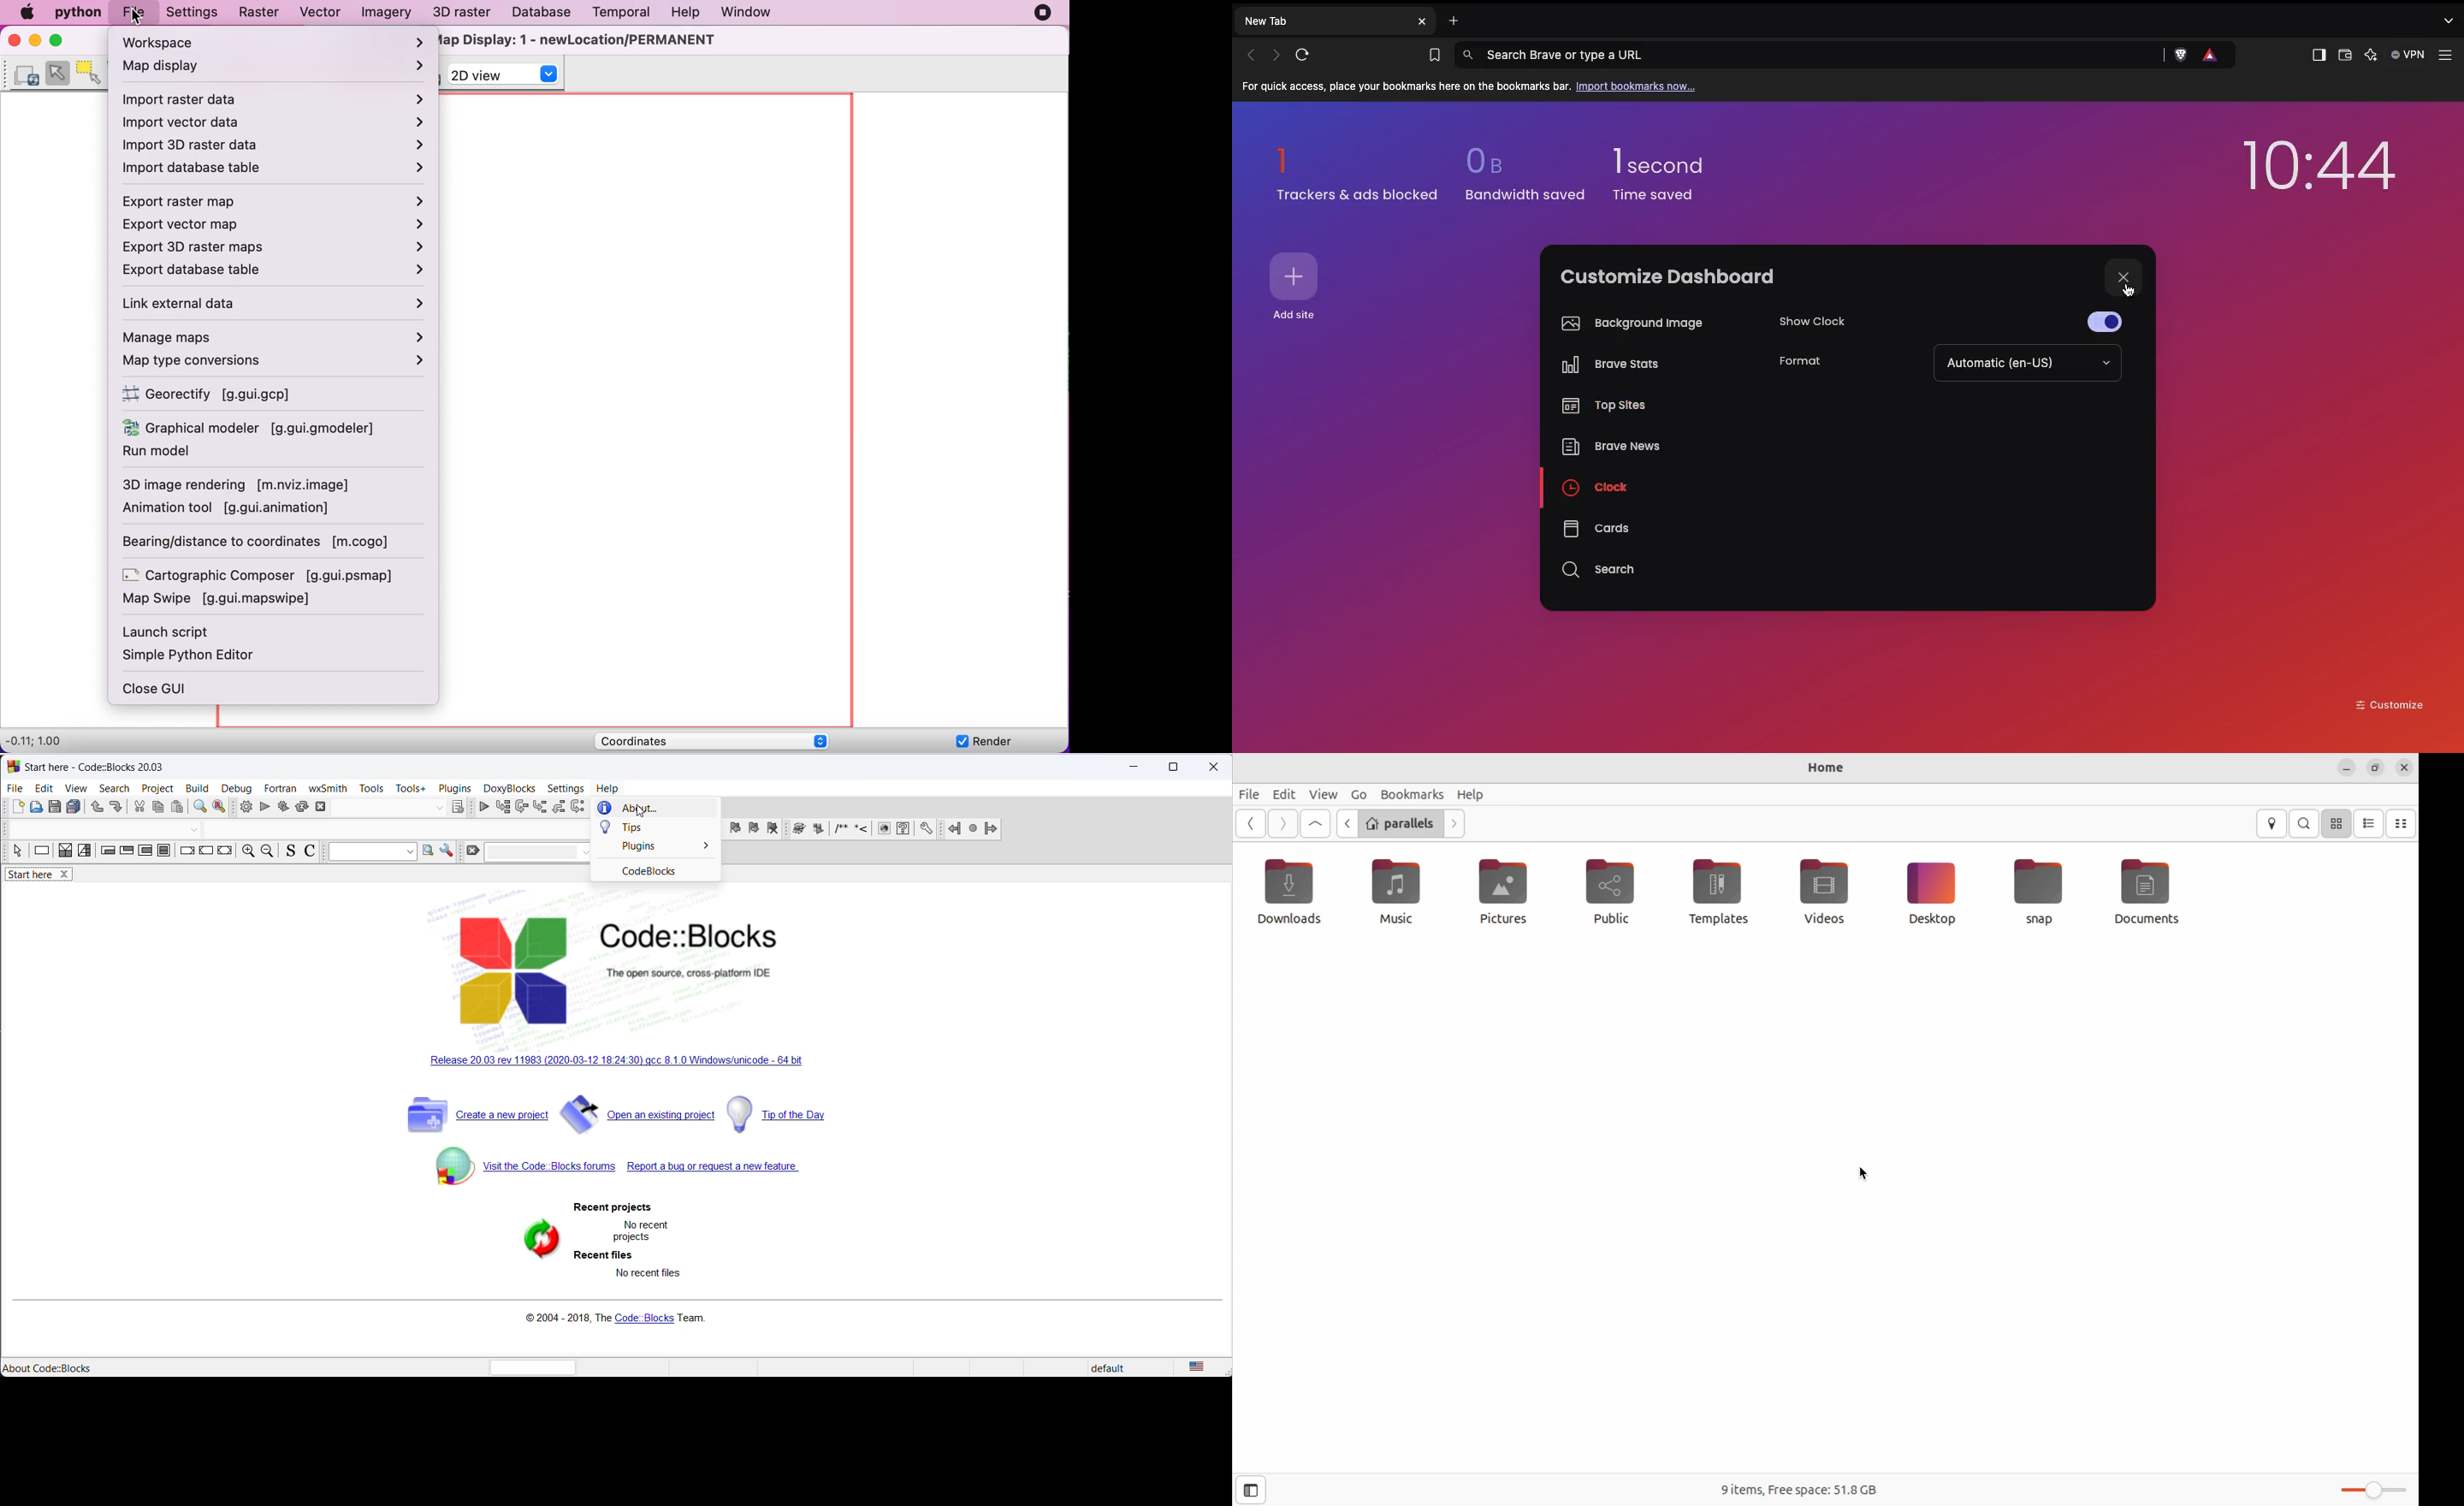 This screenshot has height=1512, width=2464. What do you see at coordinates (957, 828) in the screenshot?
I see `jump back` at bounding box center [957, 828].